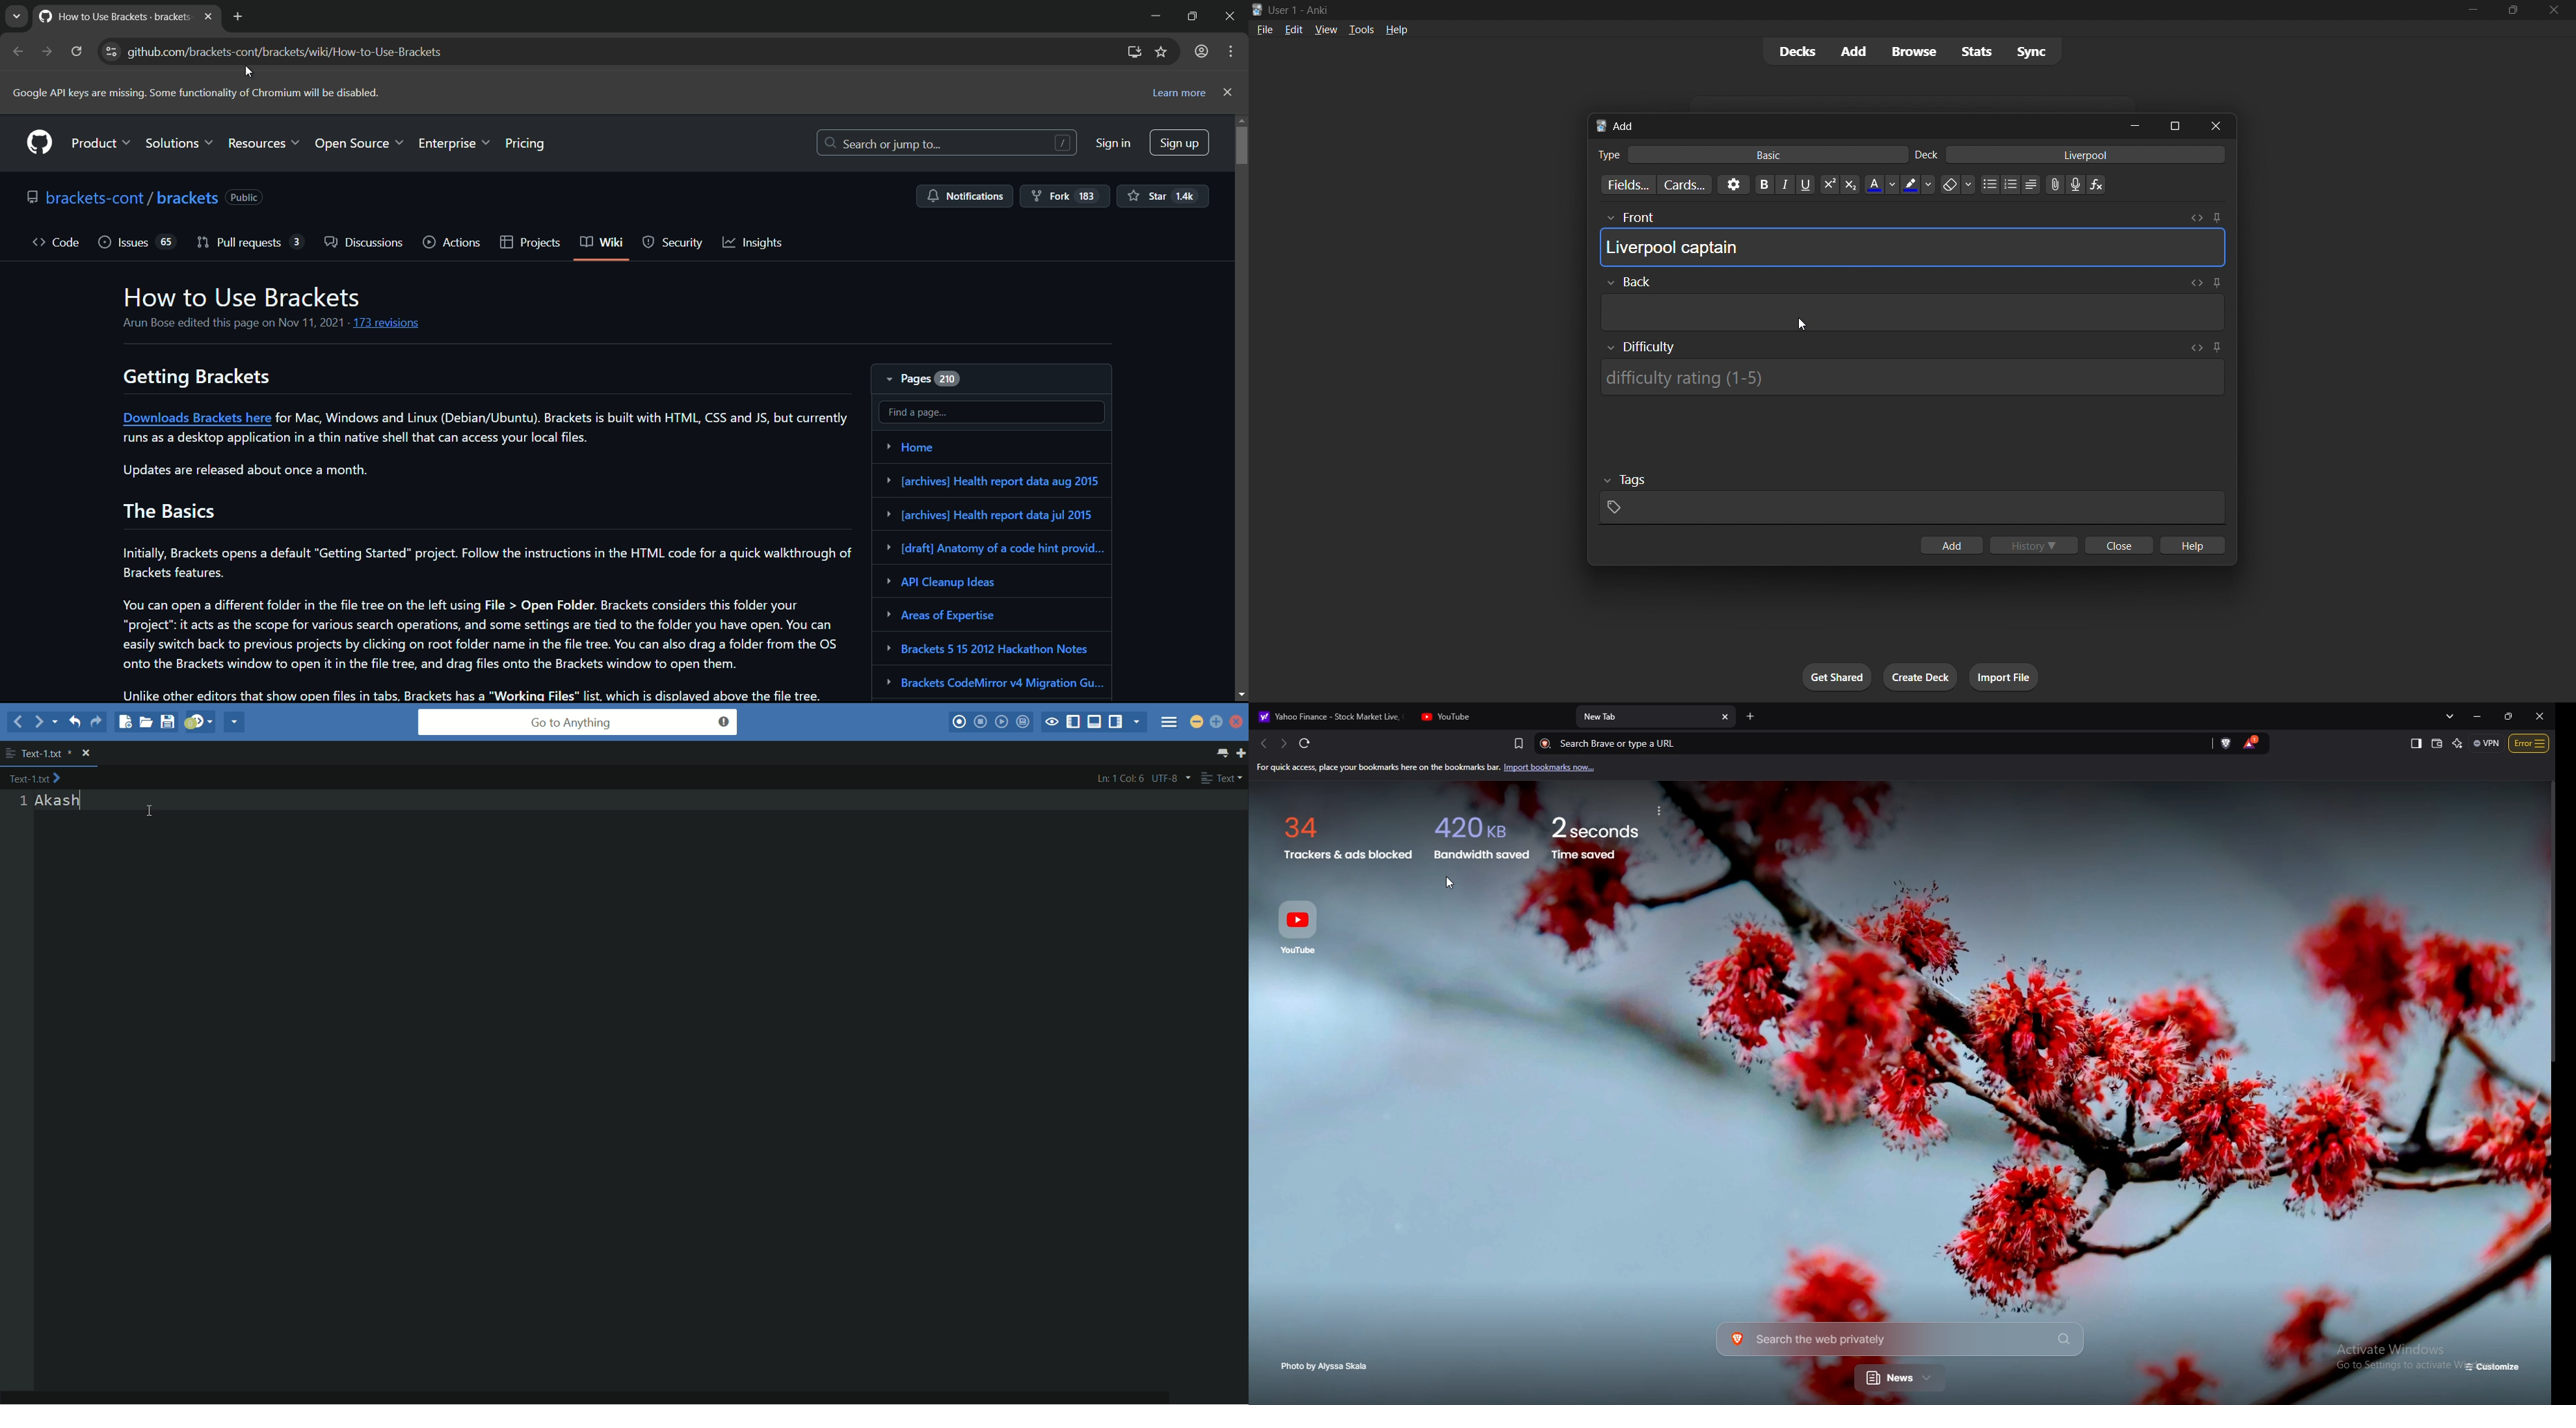 The image size is (2576, 1428). Describe the element at coordinates (1766, 155) in the screenshot. I see `basic card type` at that location.